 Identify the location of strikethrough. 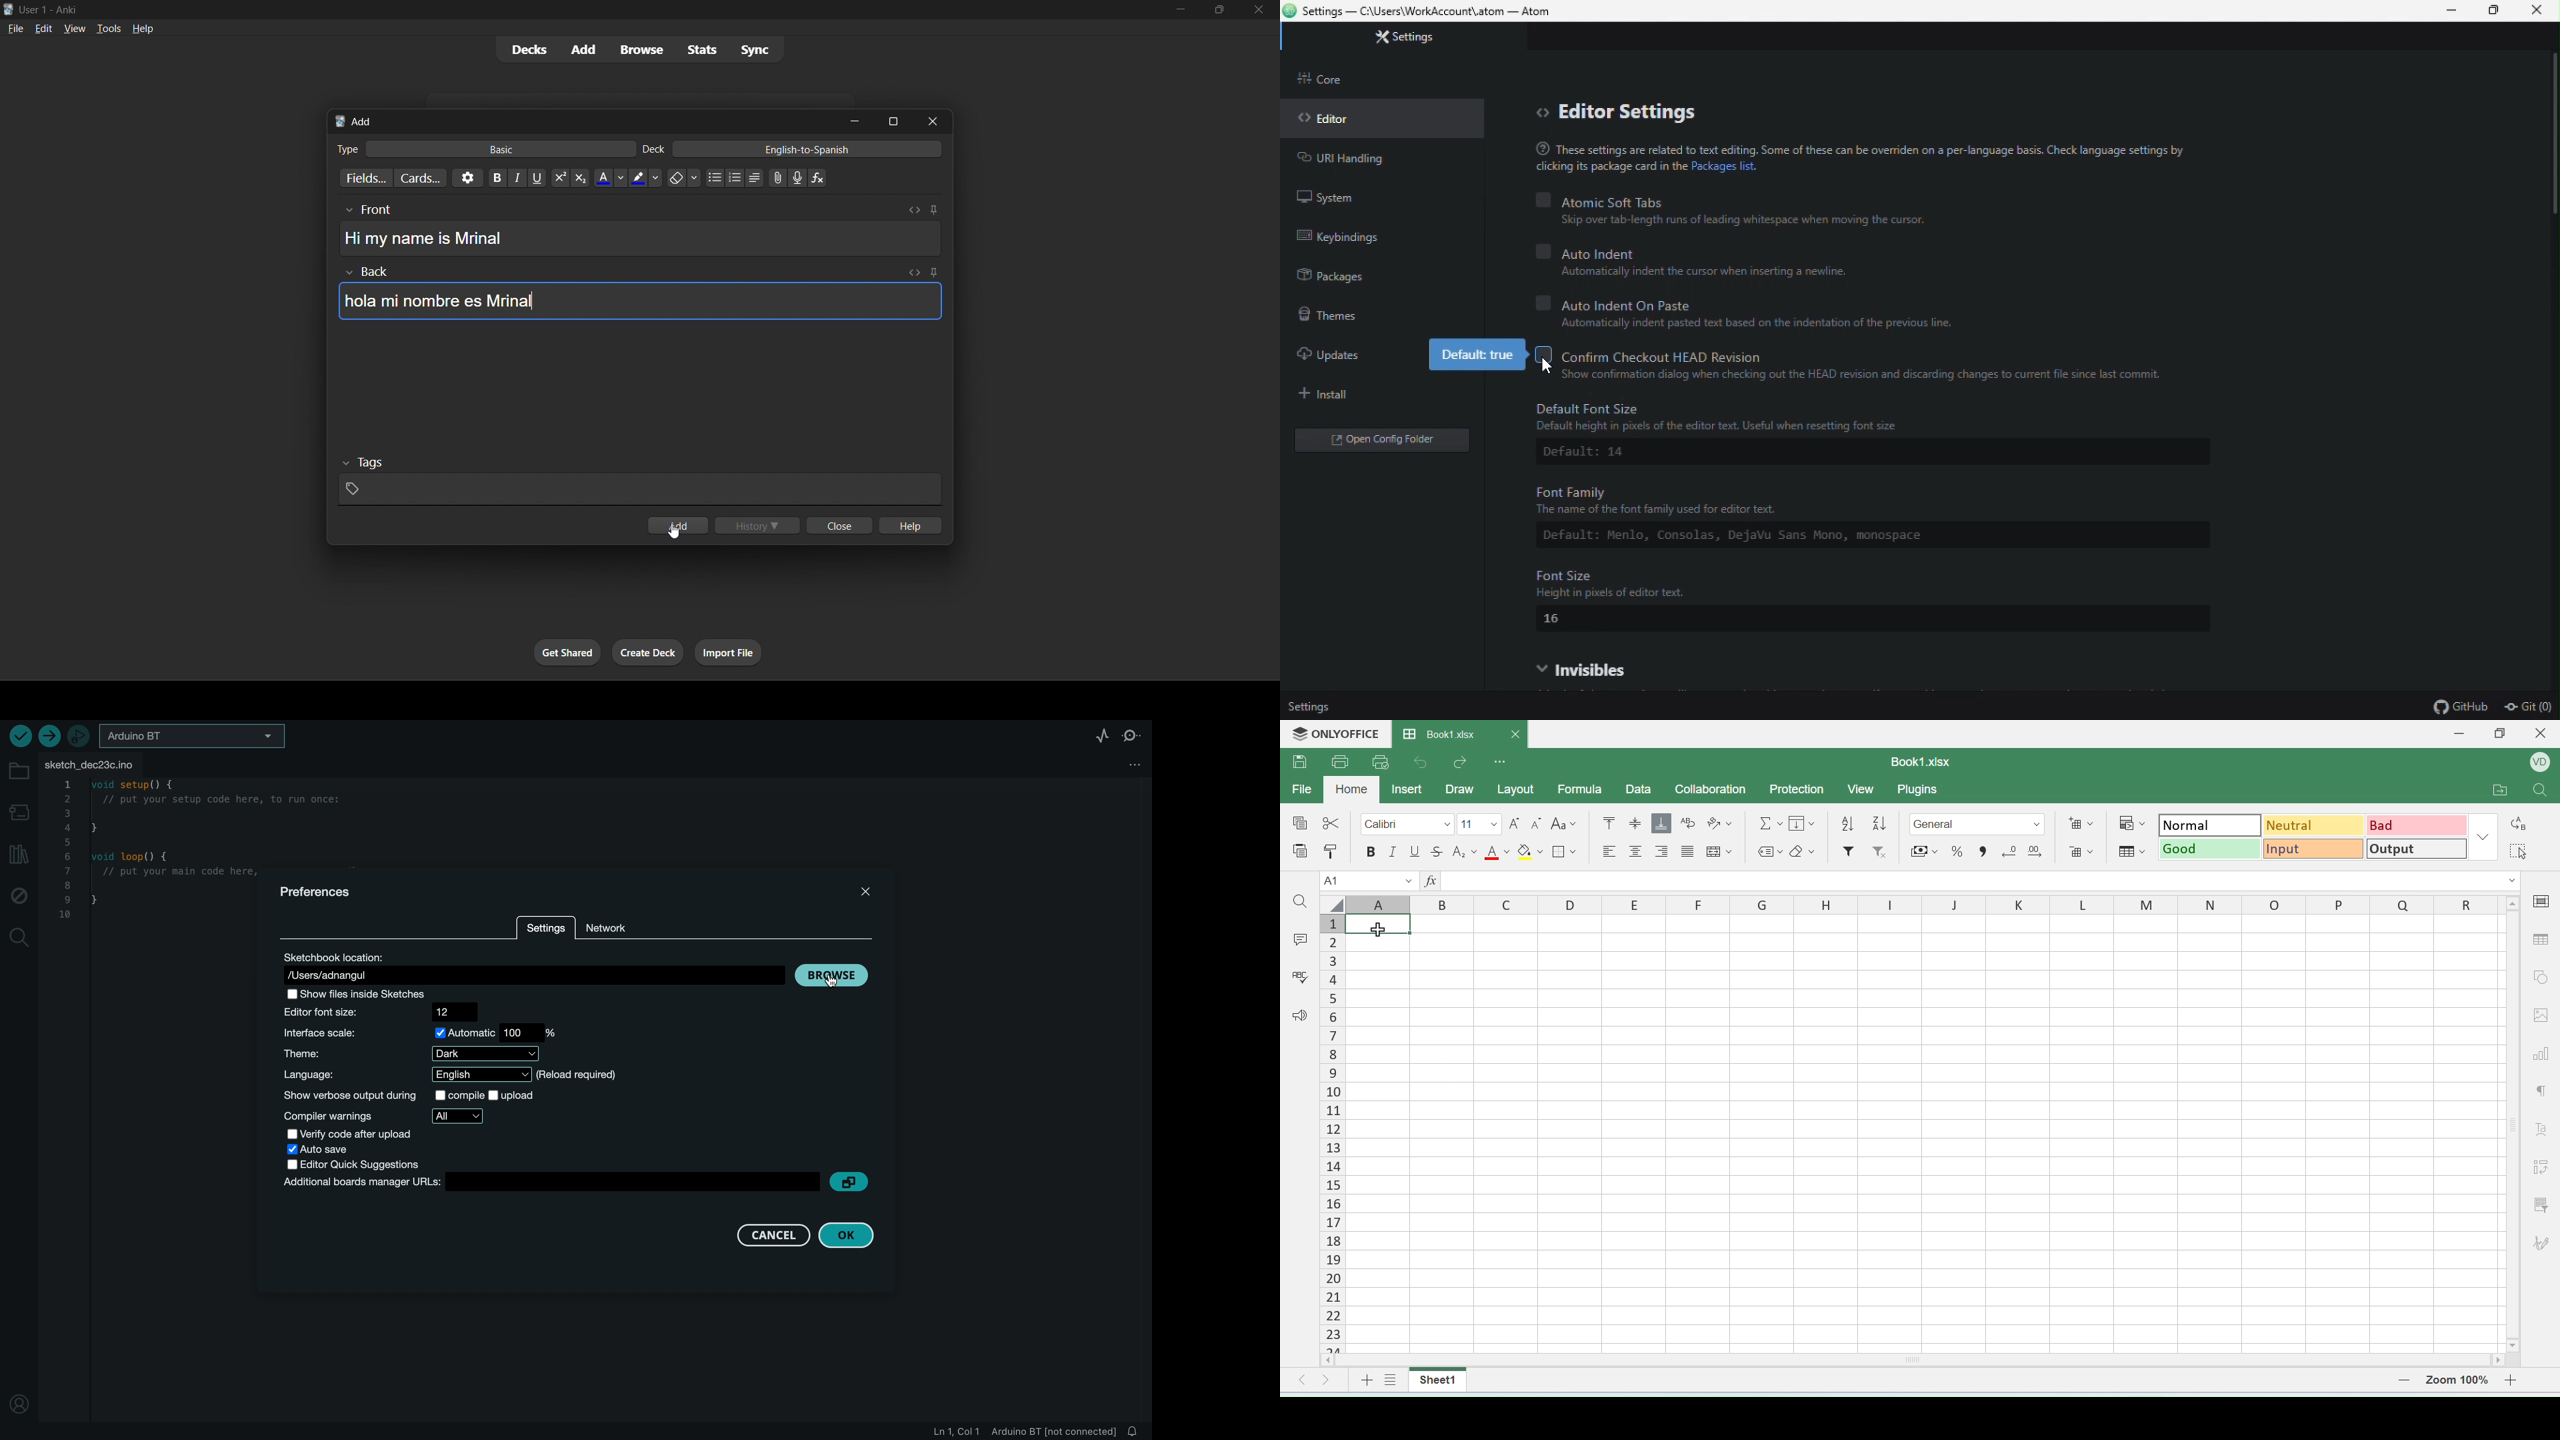
(1437, 851).